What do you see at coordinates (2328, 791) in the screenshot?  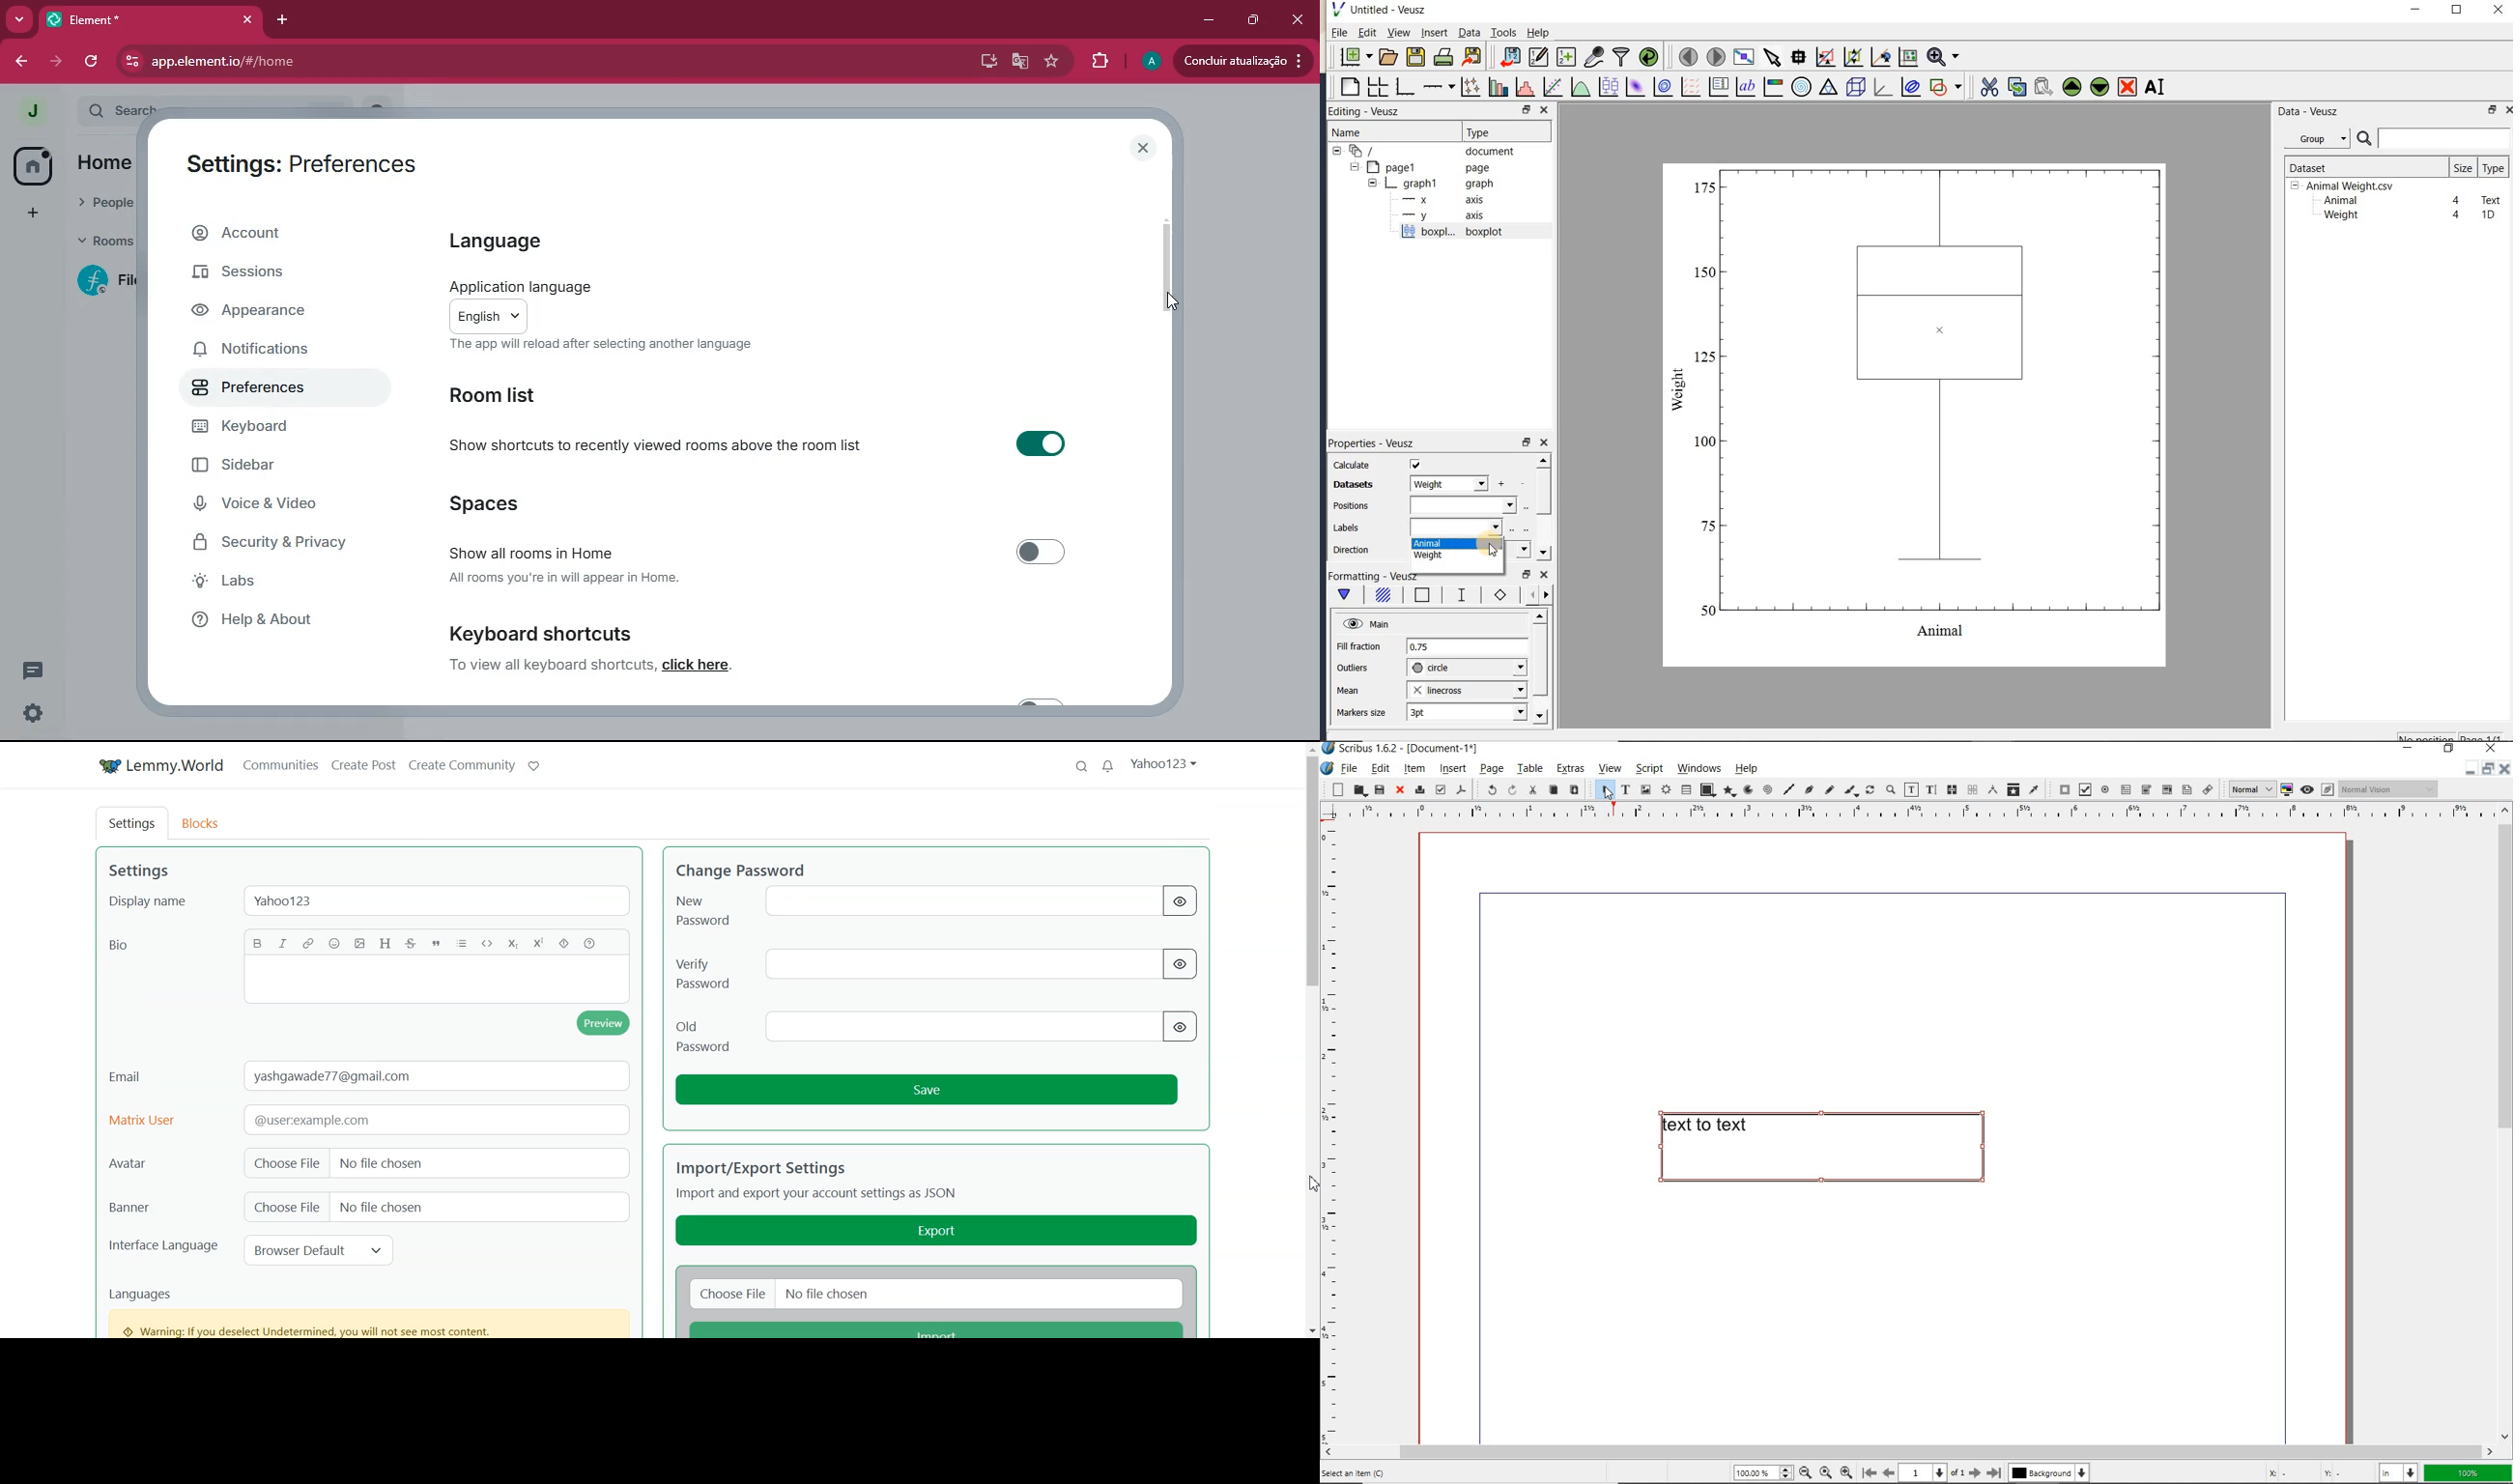 I see `Edit in preview mode` at bounding box center [2328, 791].